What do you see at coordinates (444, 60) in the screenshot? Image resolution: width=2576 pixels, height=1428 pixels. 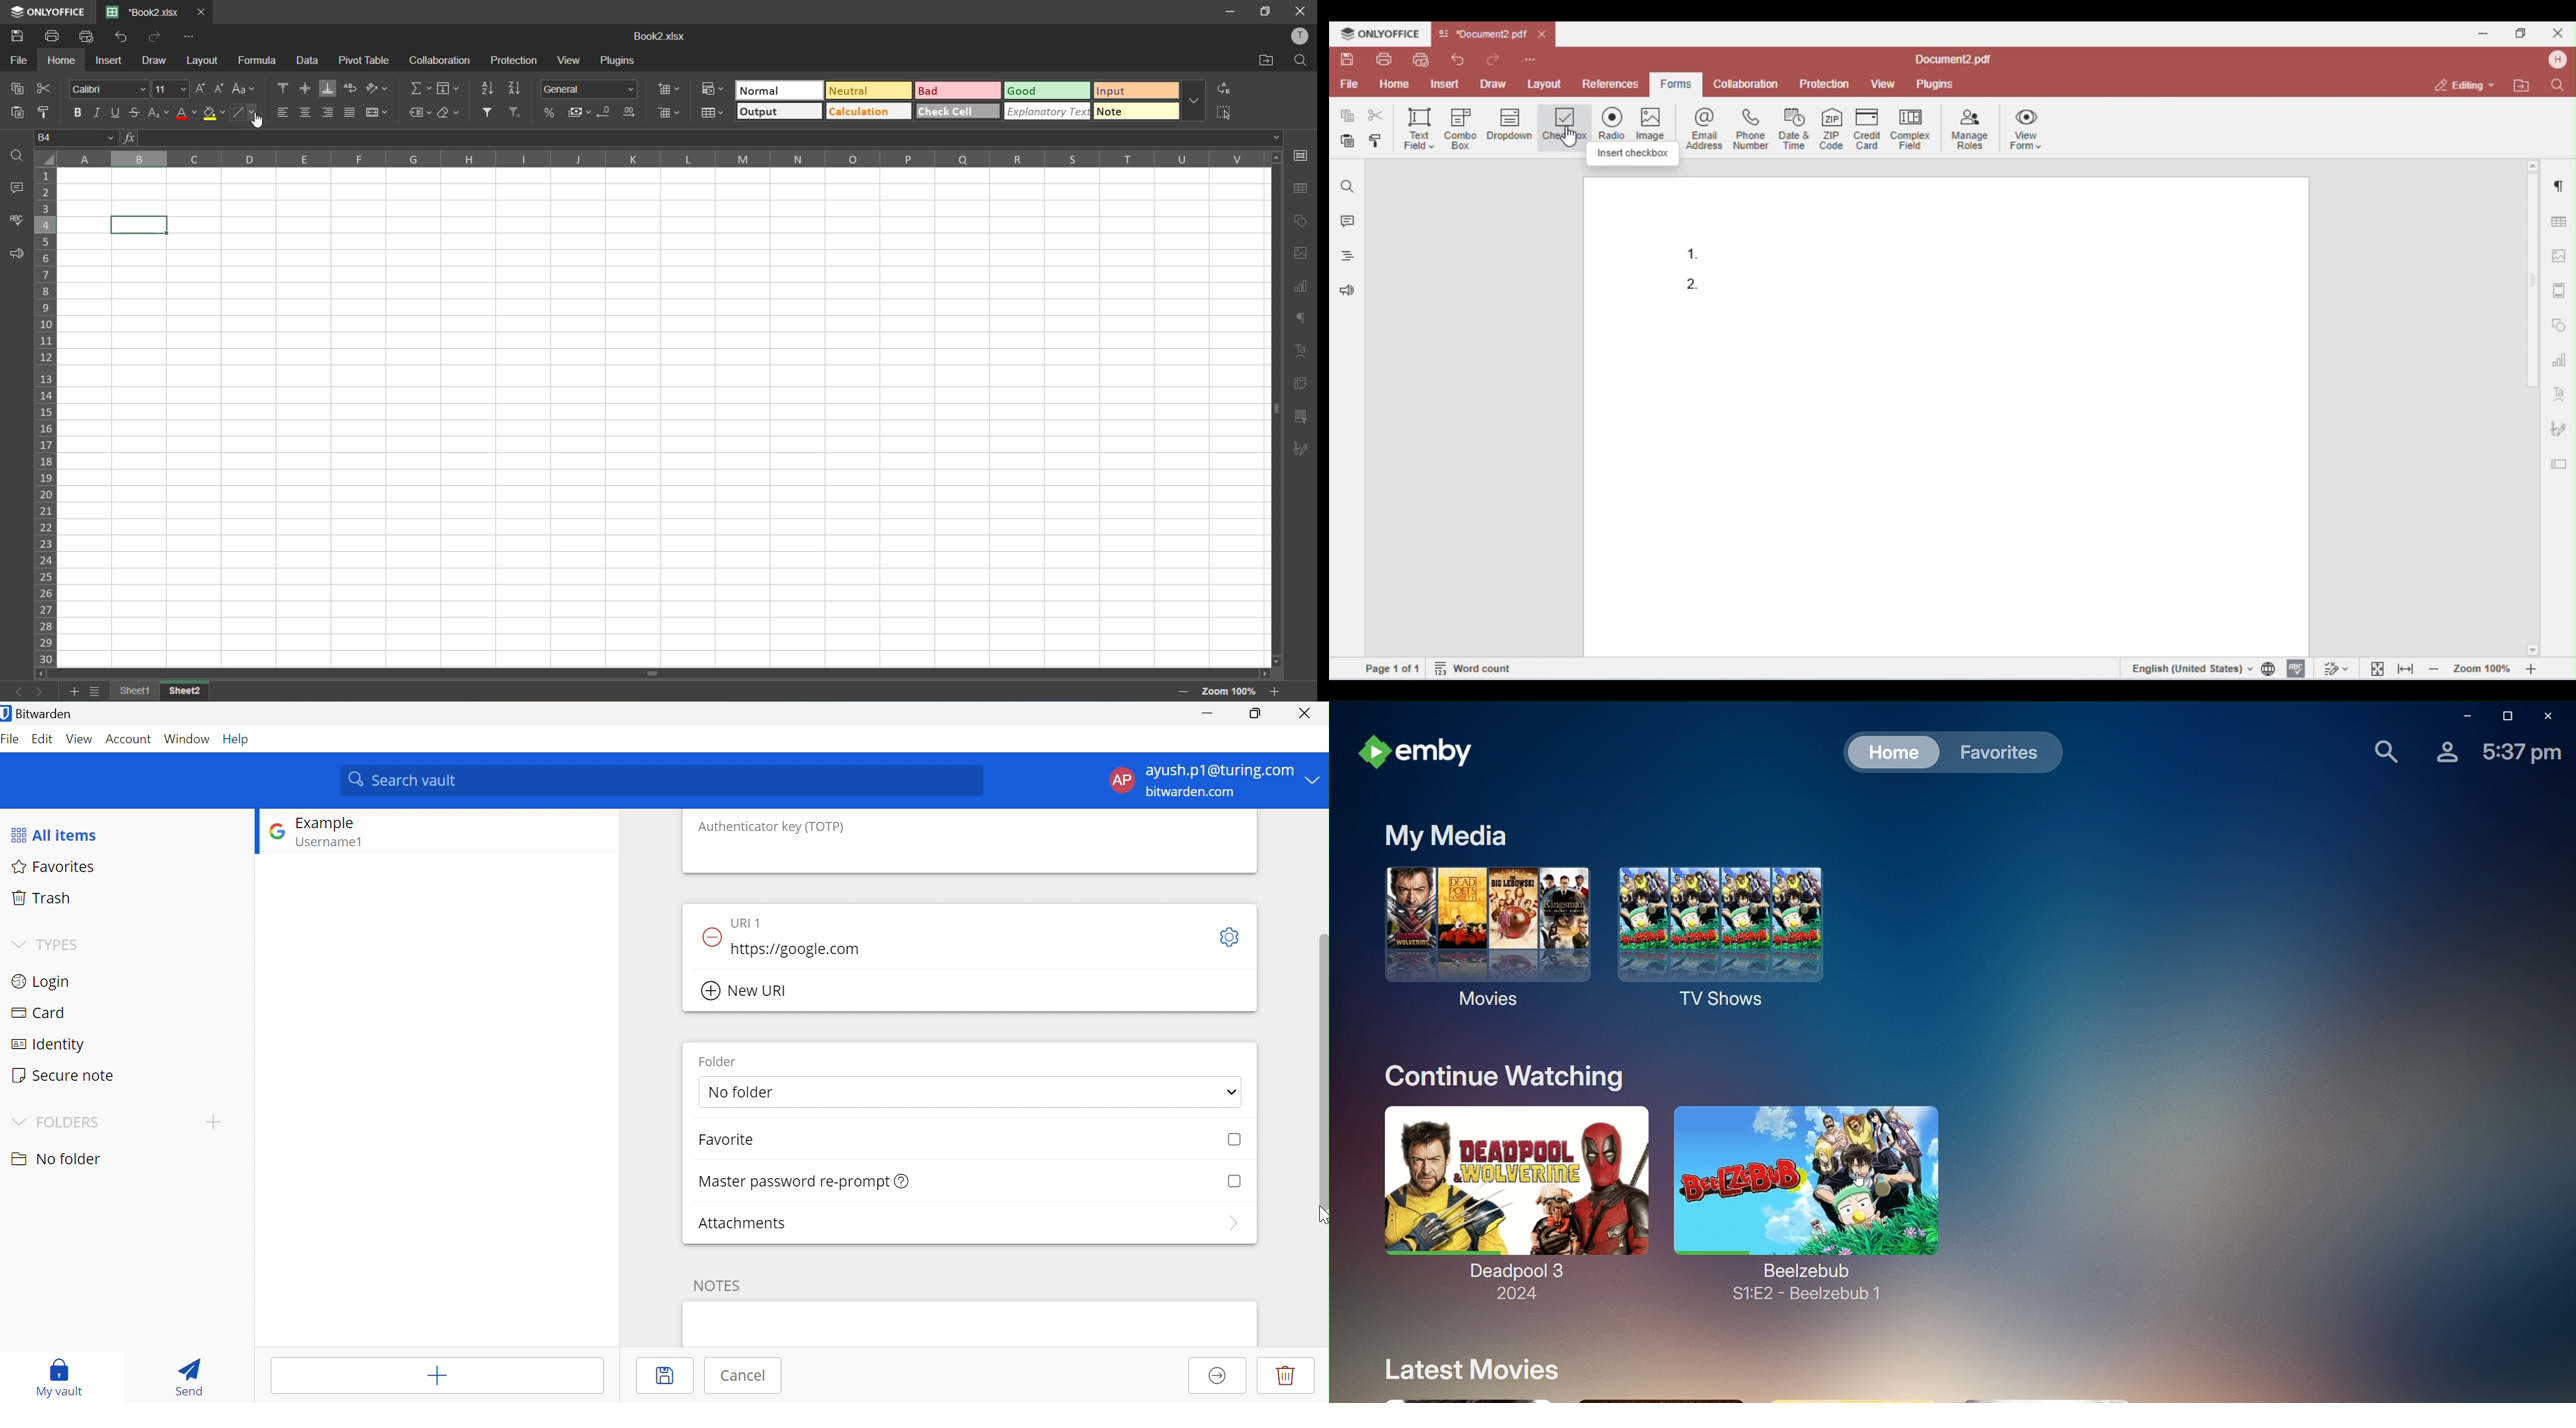 I see `collaboration` at bounding box center [444, 60].